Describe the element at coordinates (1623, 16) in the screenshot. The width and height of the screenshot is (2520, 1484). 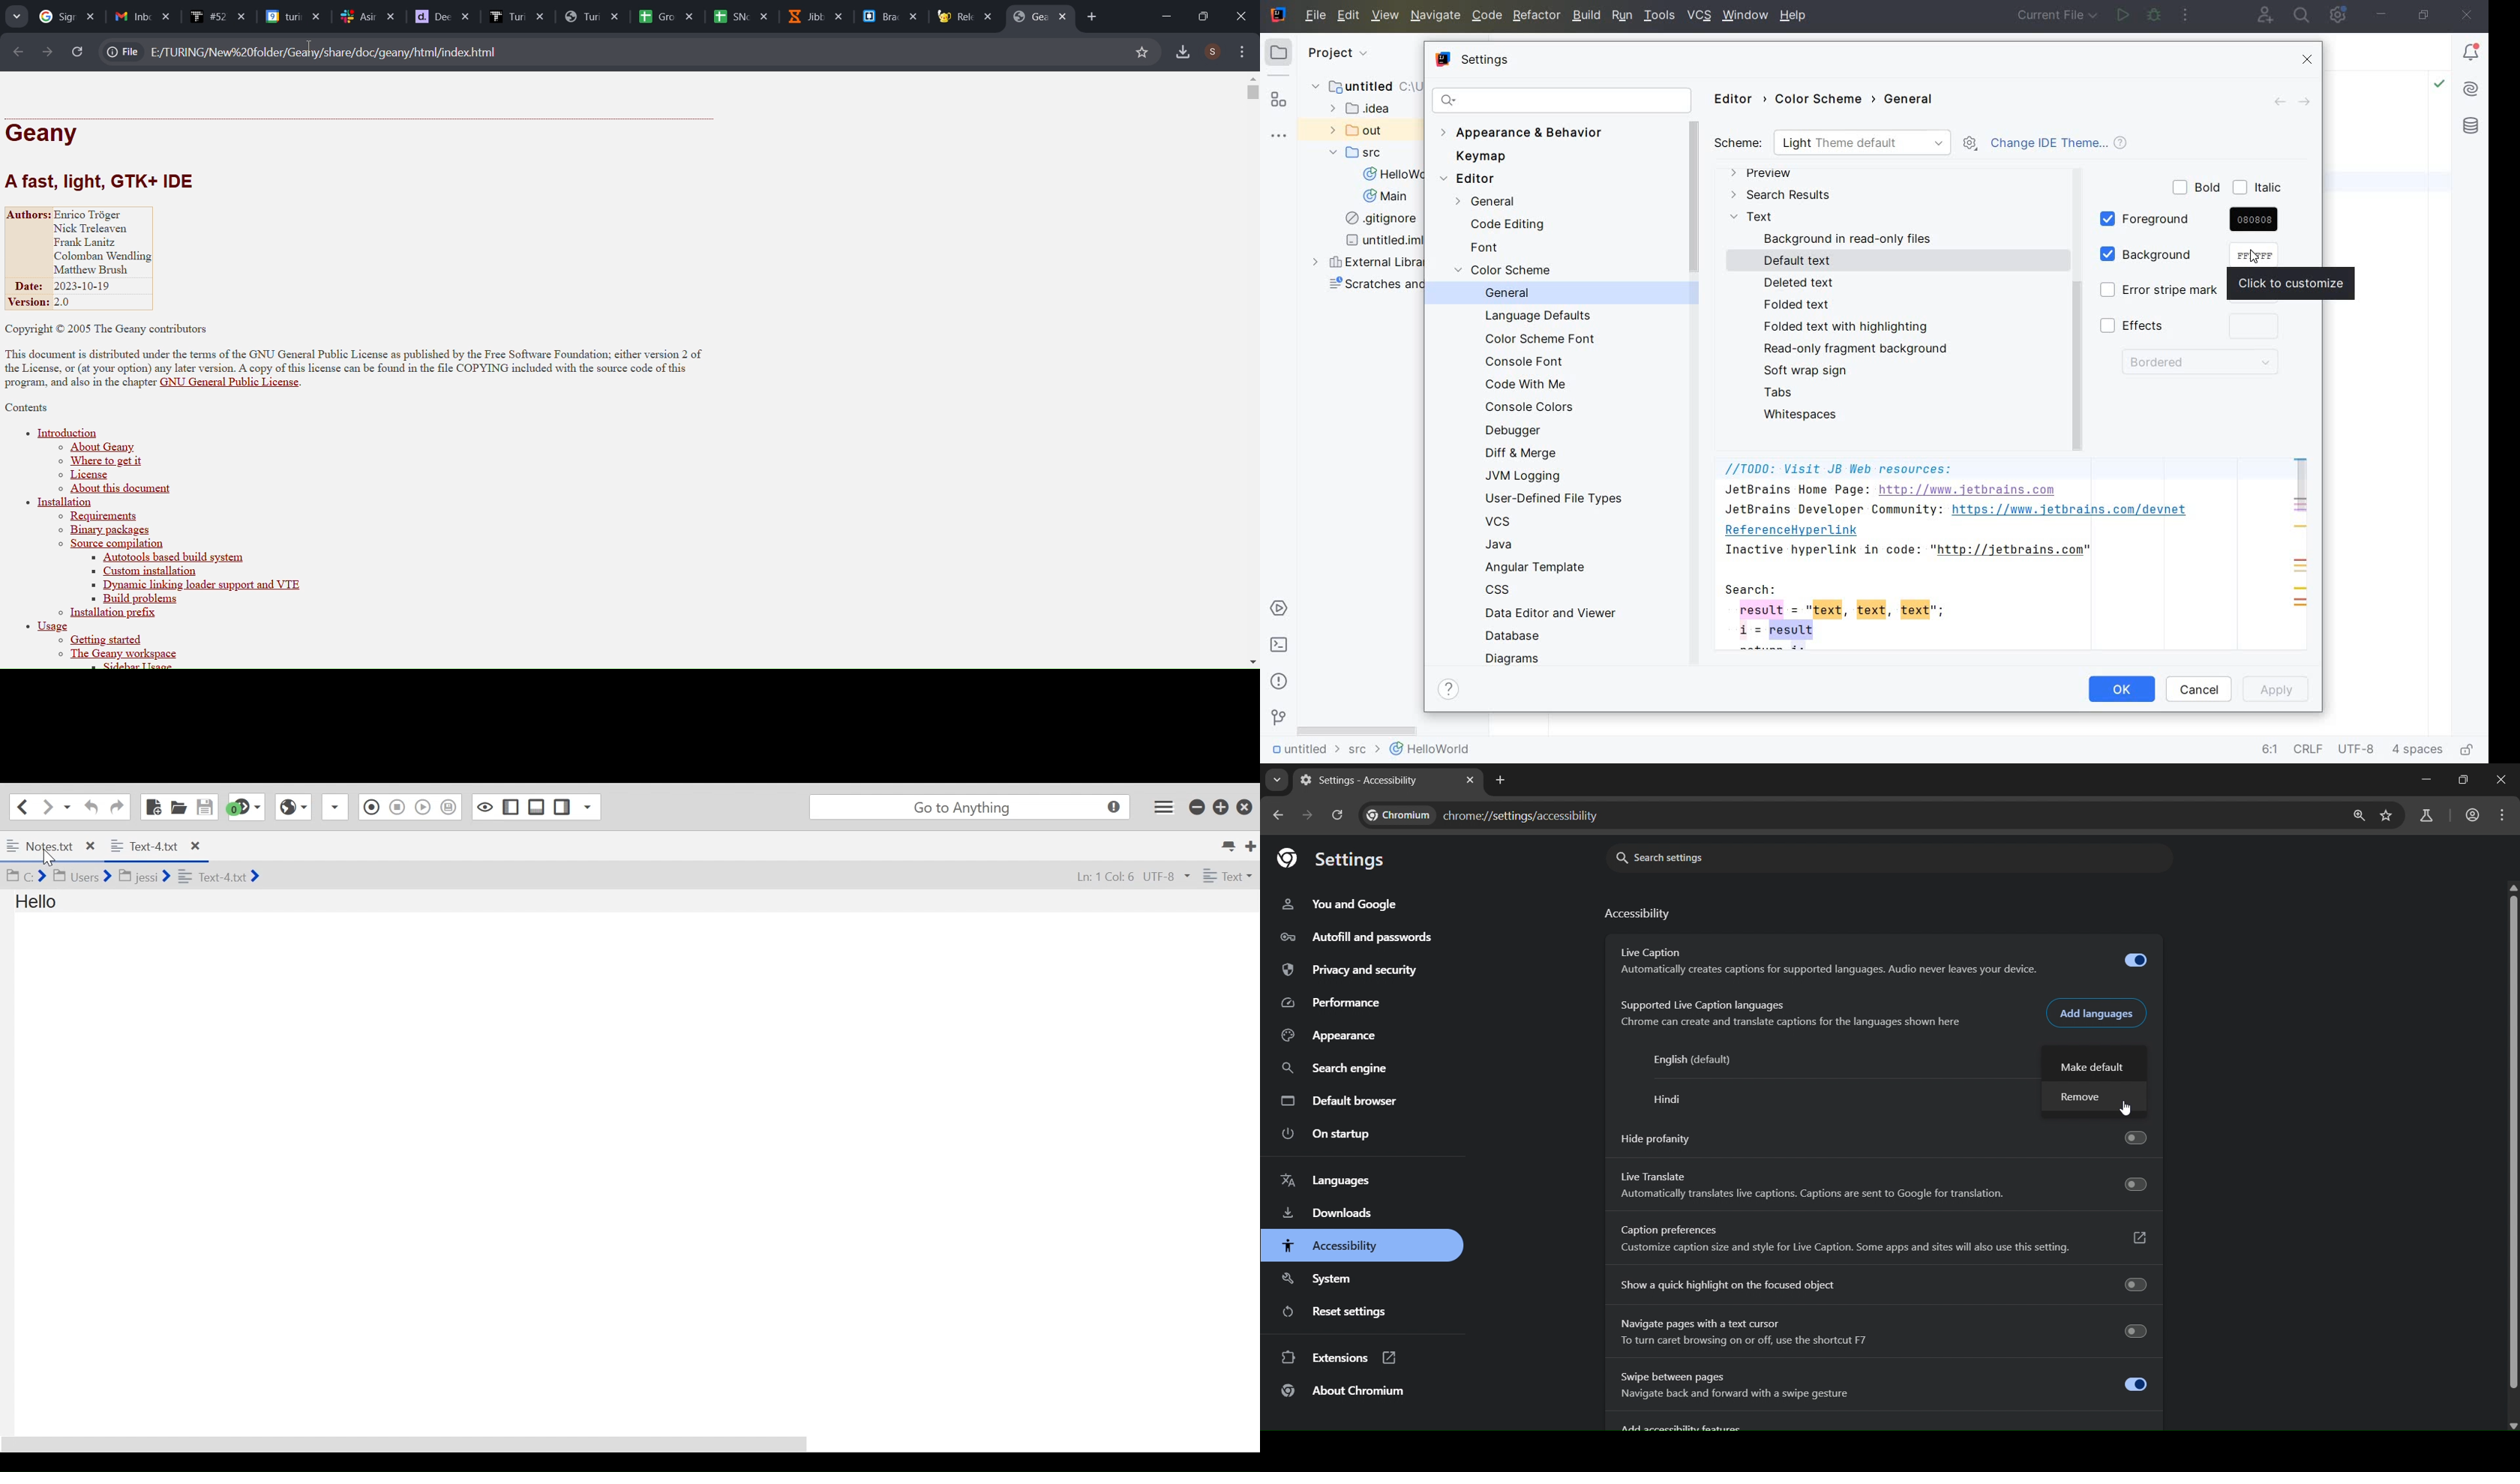
I see `RUN` at that location.